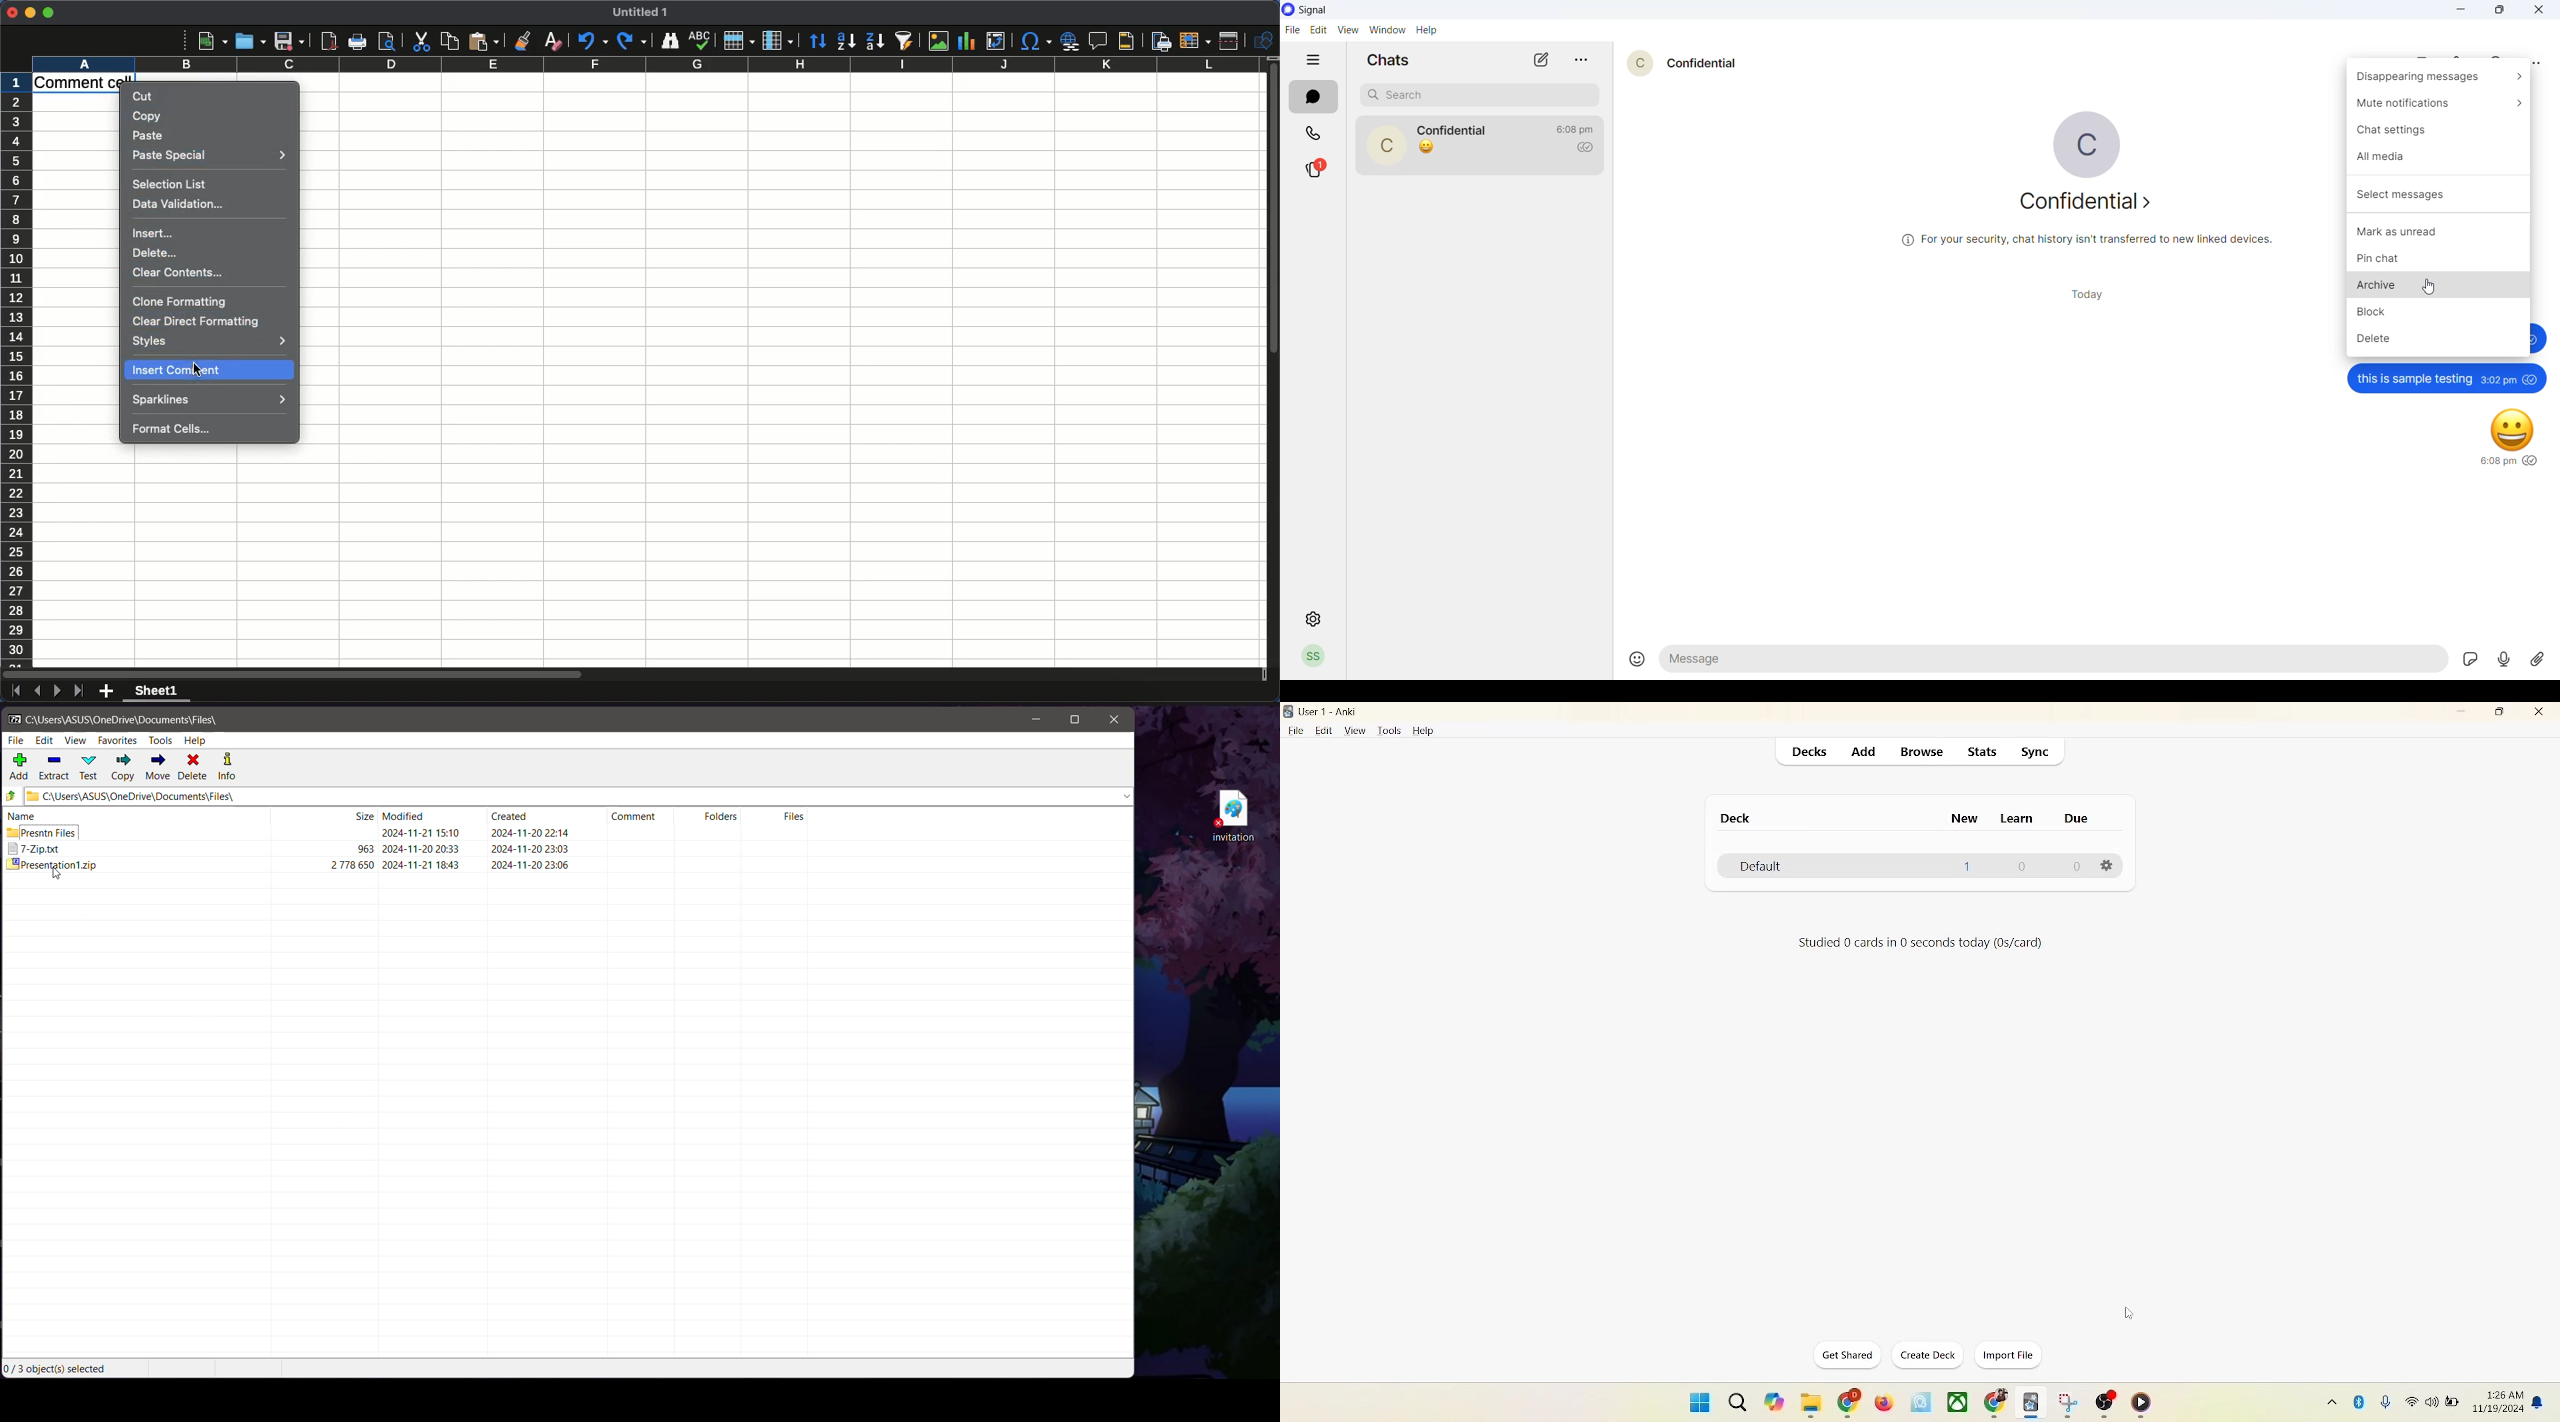 The image size is (2576, 1428). What do you see at coordinates (2438, 312) in the screenshot?
I see `block` at bounding box center [2438, 312].